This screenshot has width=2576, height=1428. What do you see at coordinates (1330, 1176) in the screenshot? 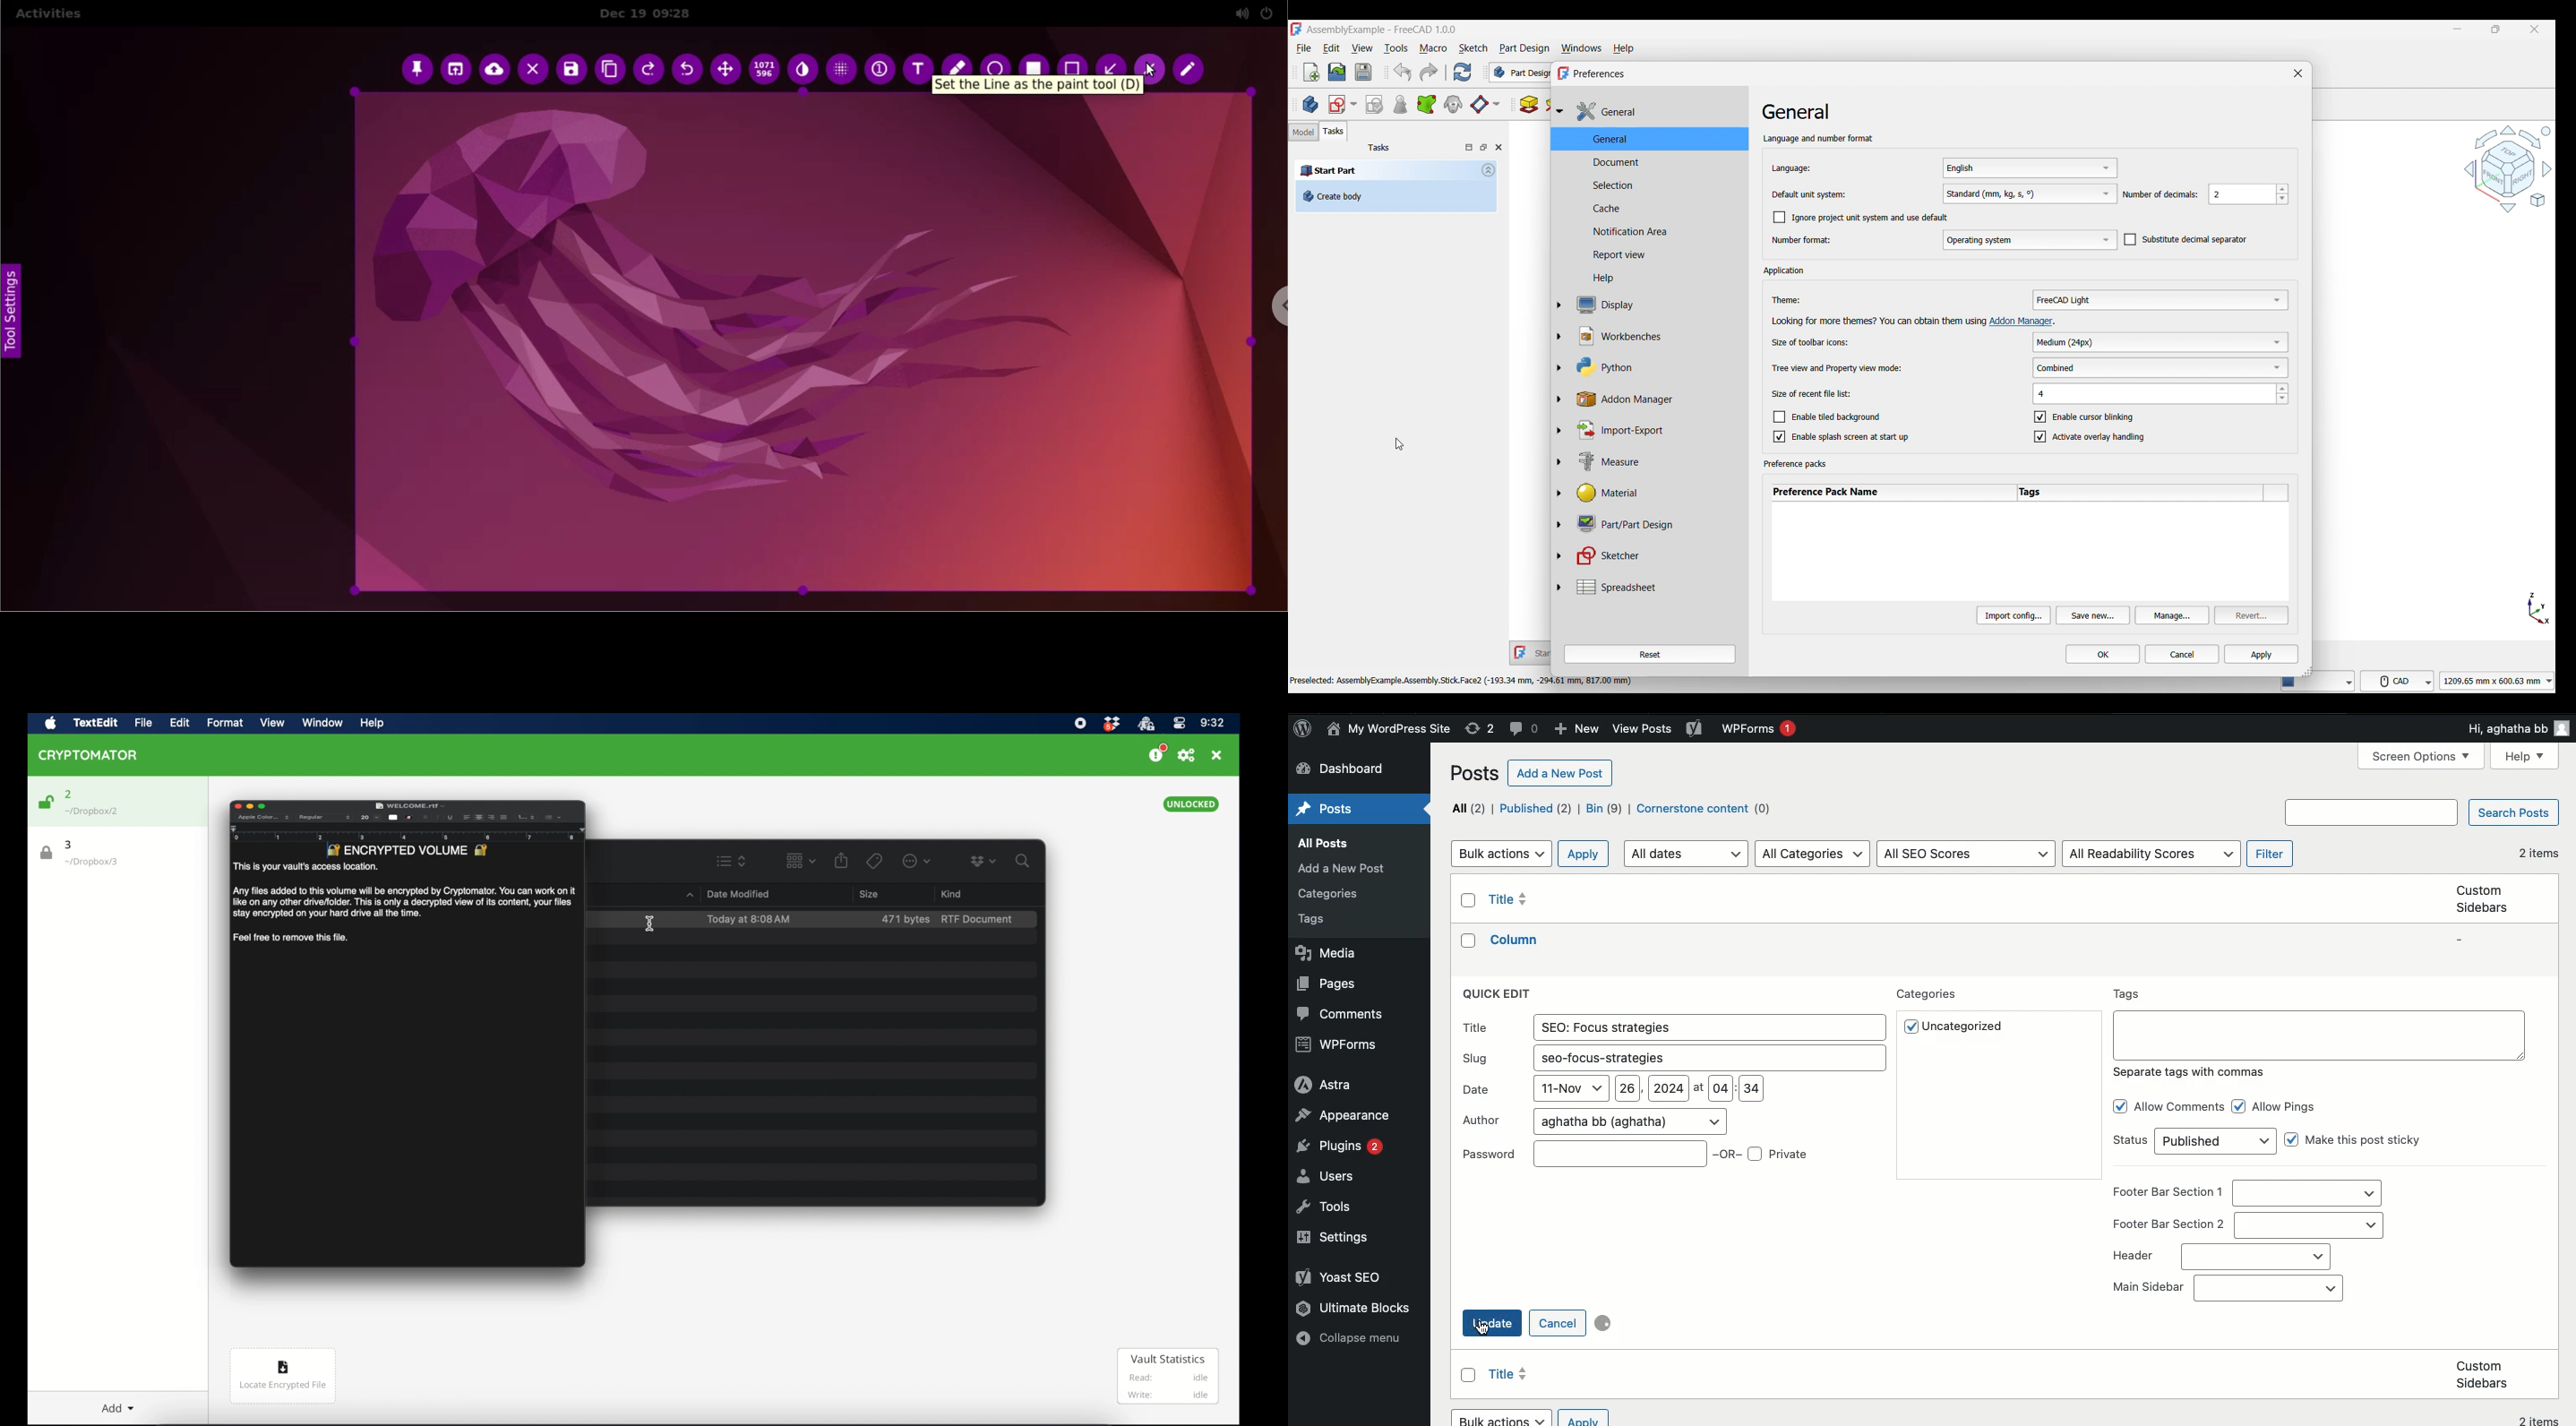
I see `Users` at bounding box center [1330, 1176].